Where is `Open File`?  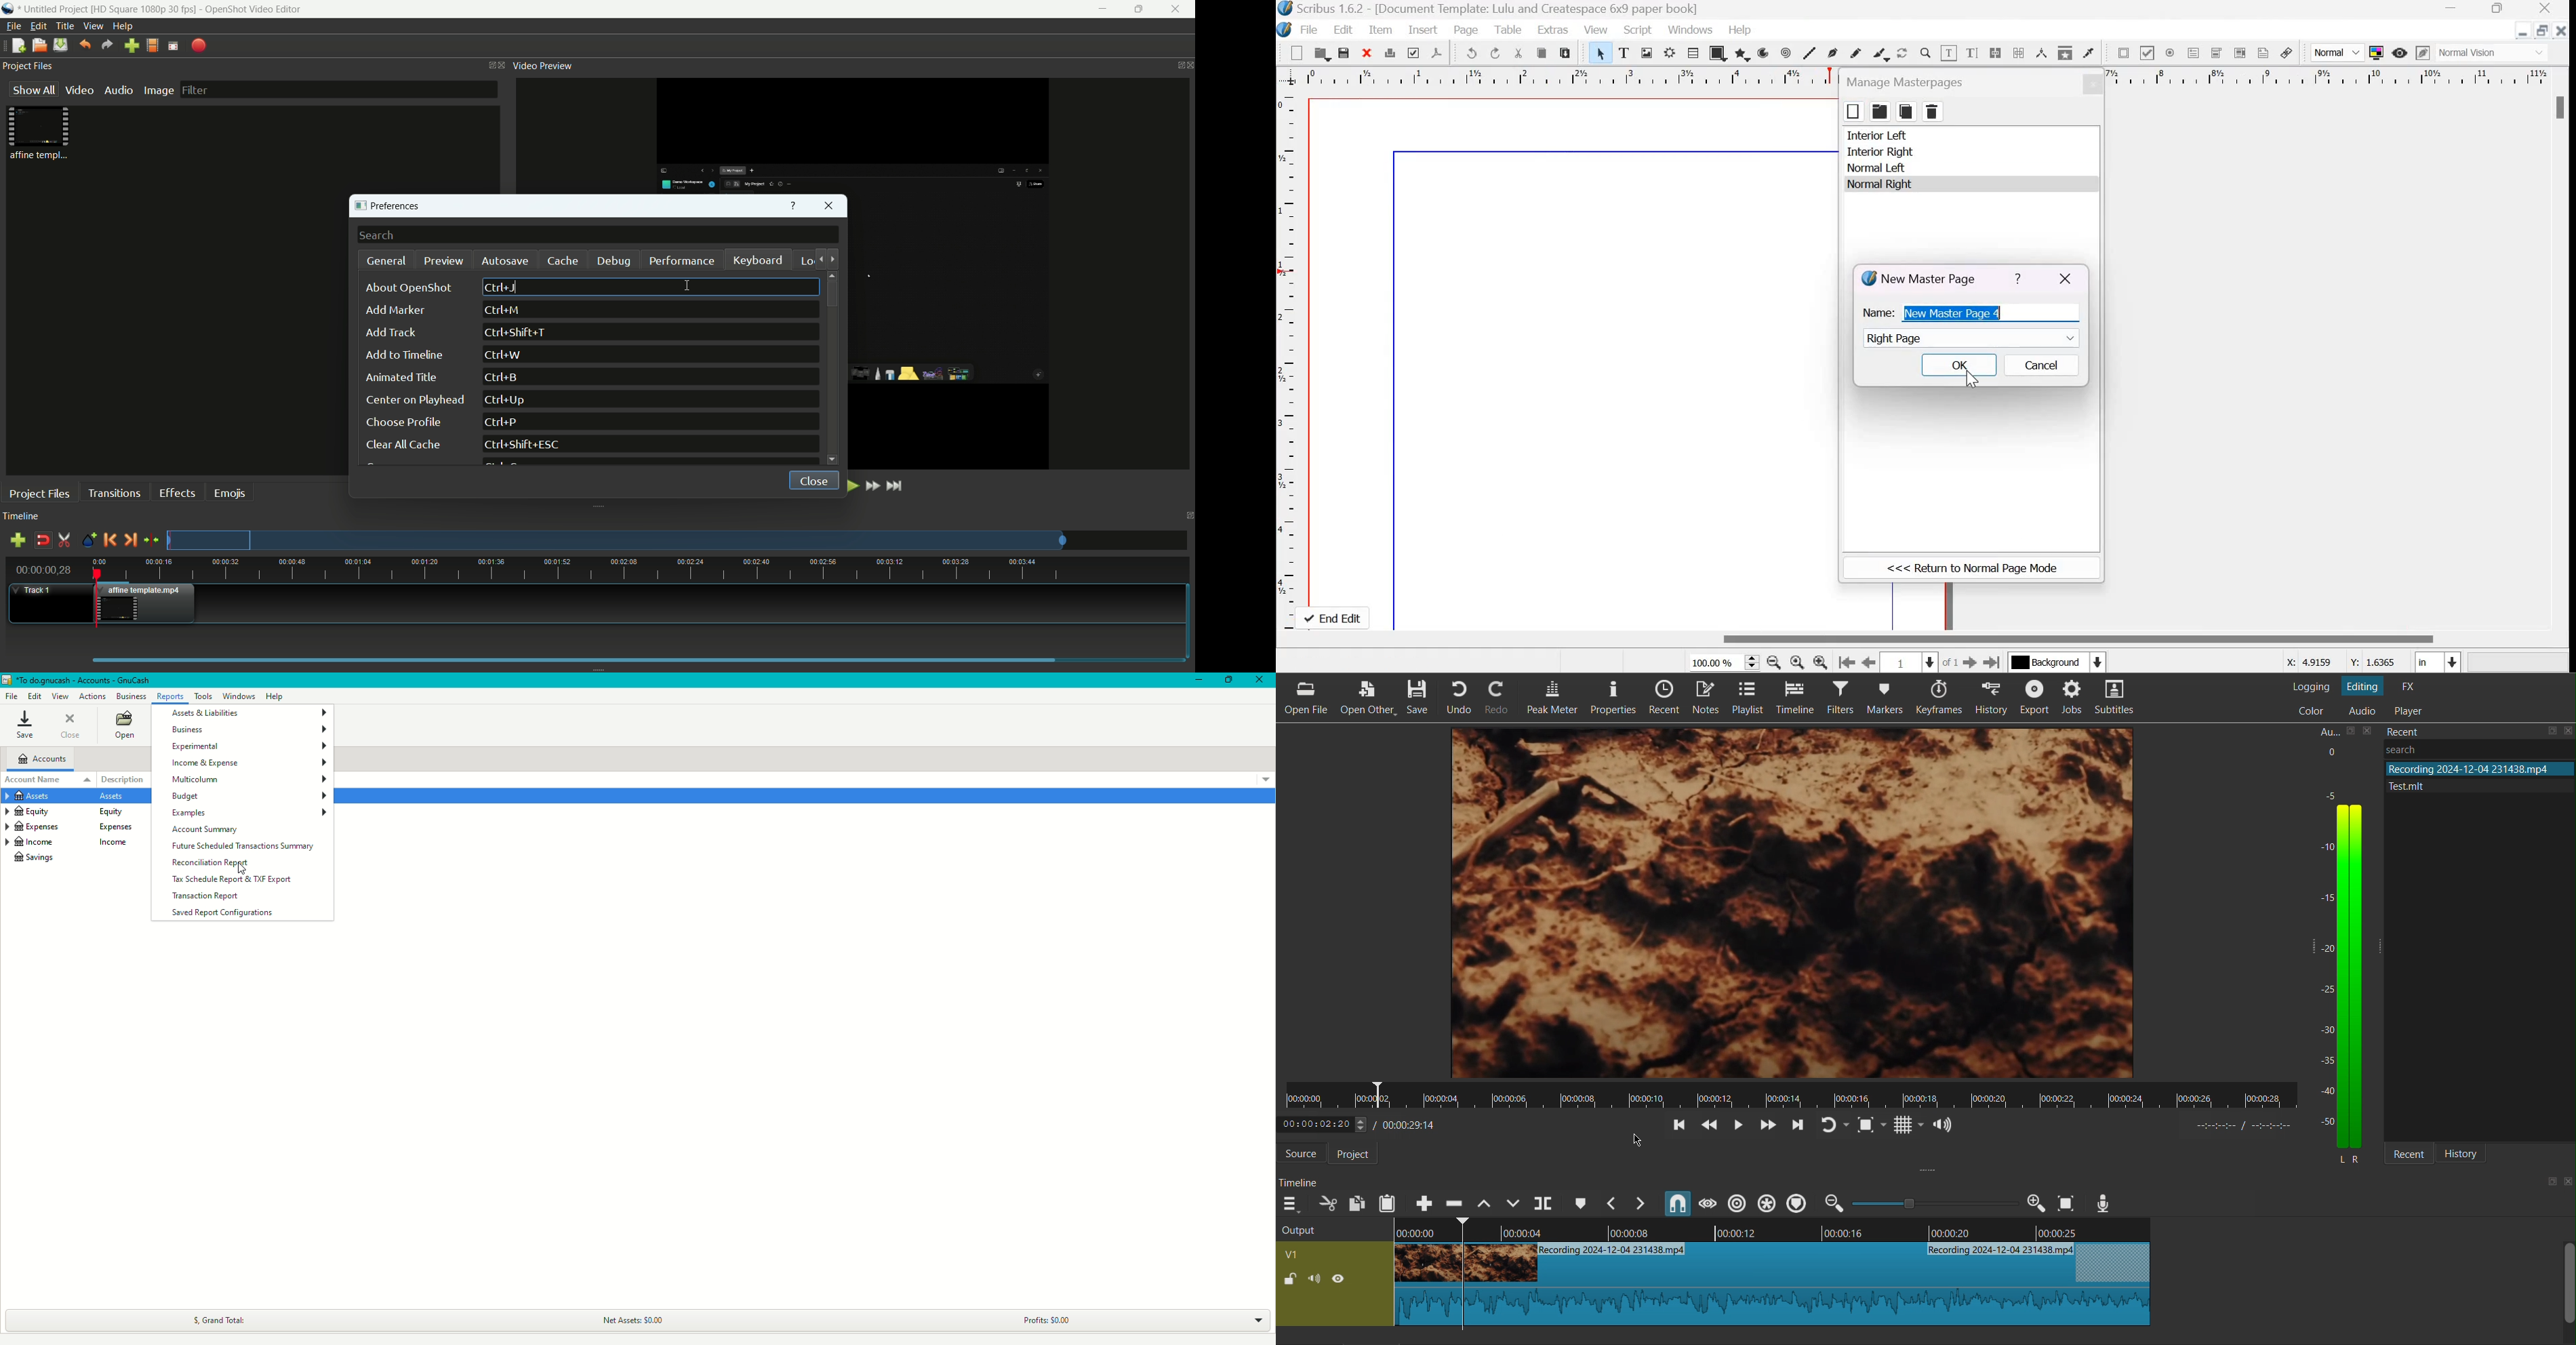
Open File is located at coordinates (1304, 698).